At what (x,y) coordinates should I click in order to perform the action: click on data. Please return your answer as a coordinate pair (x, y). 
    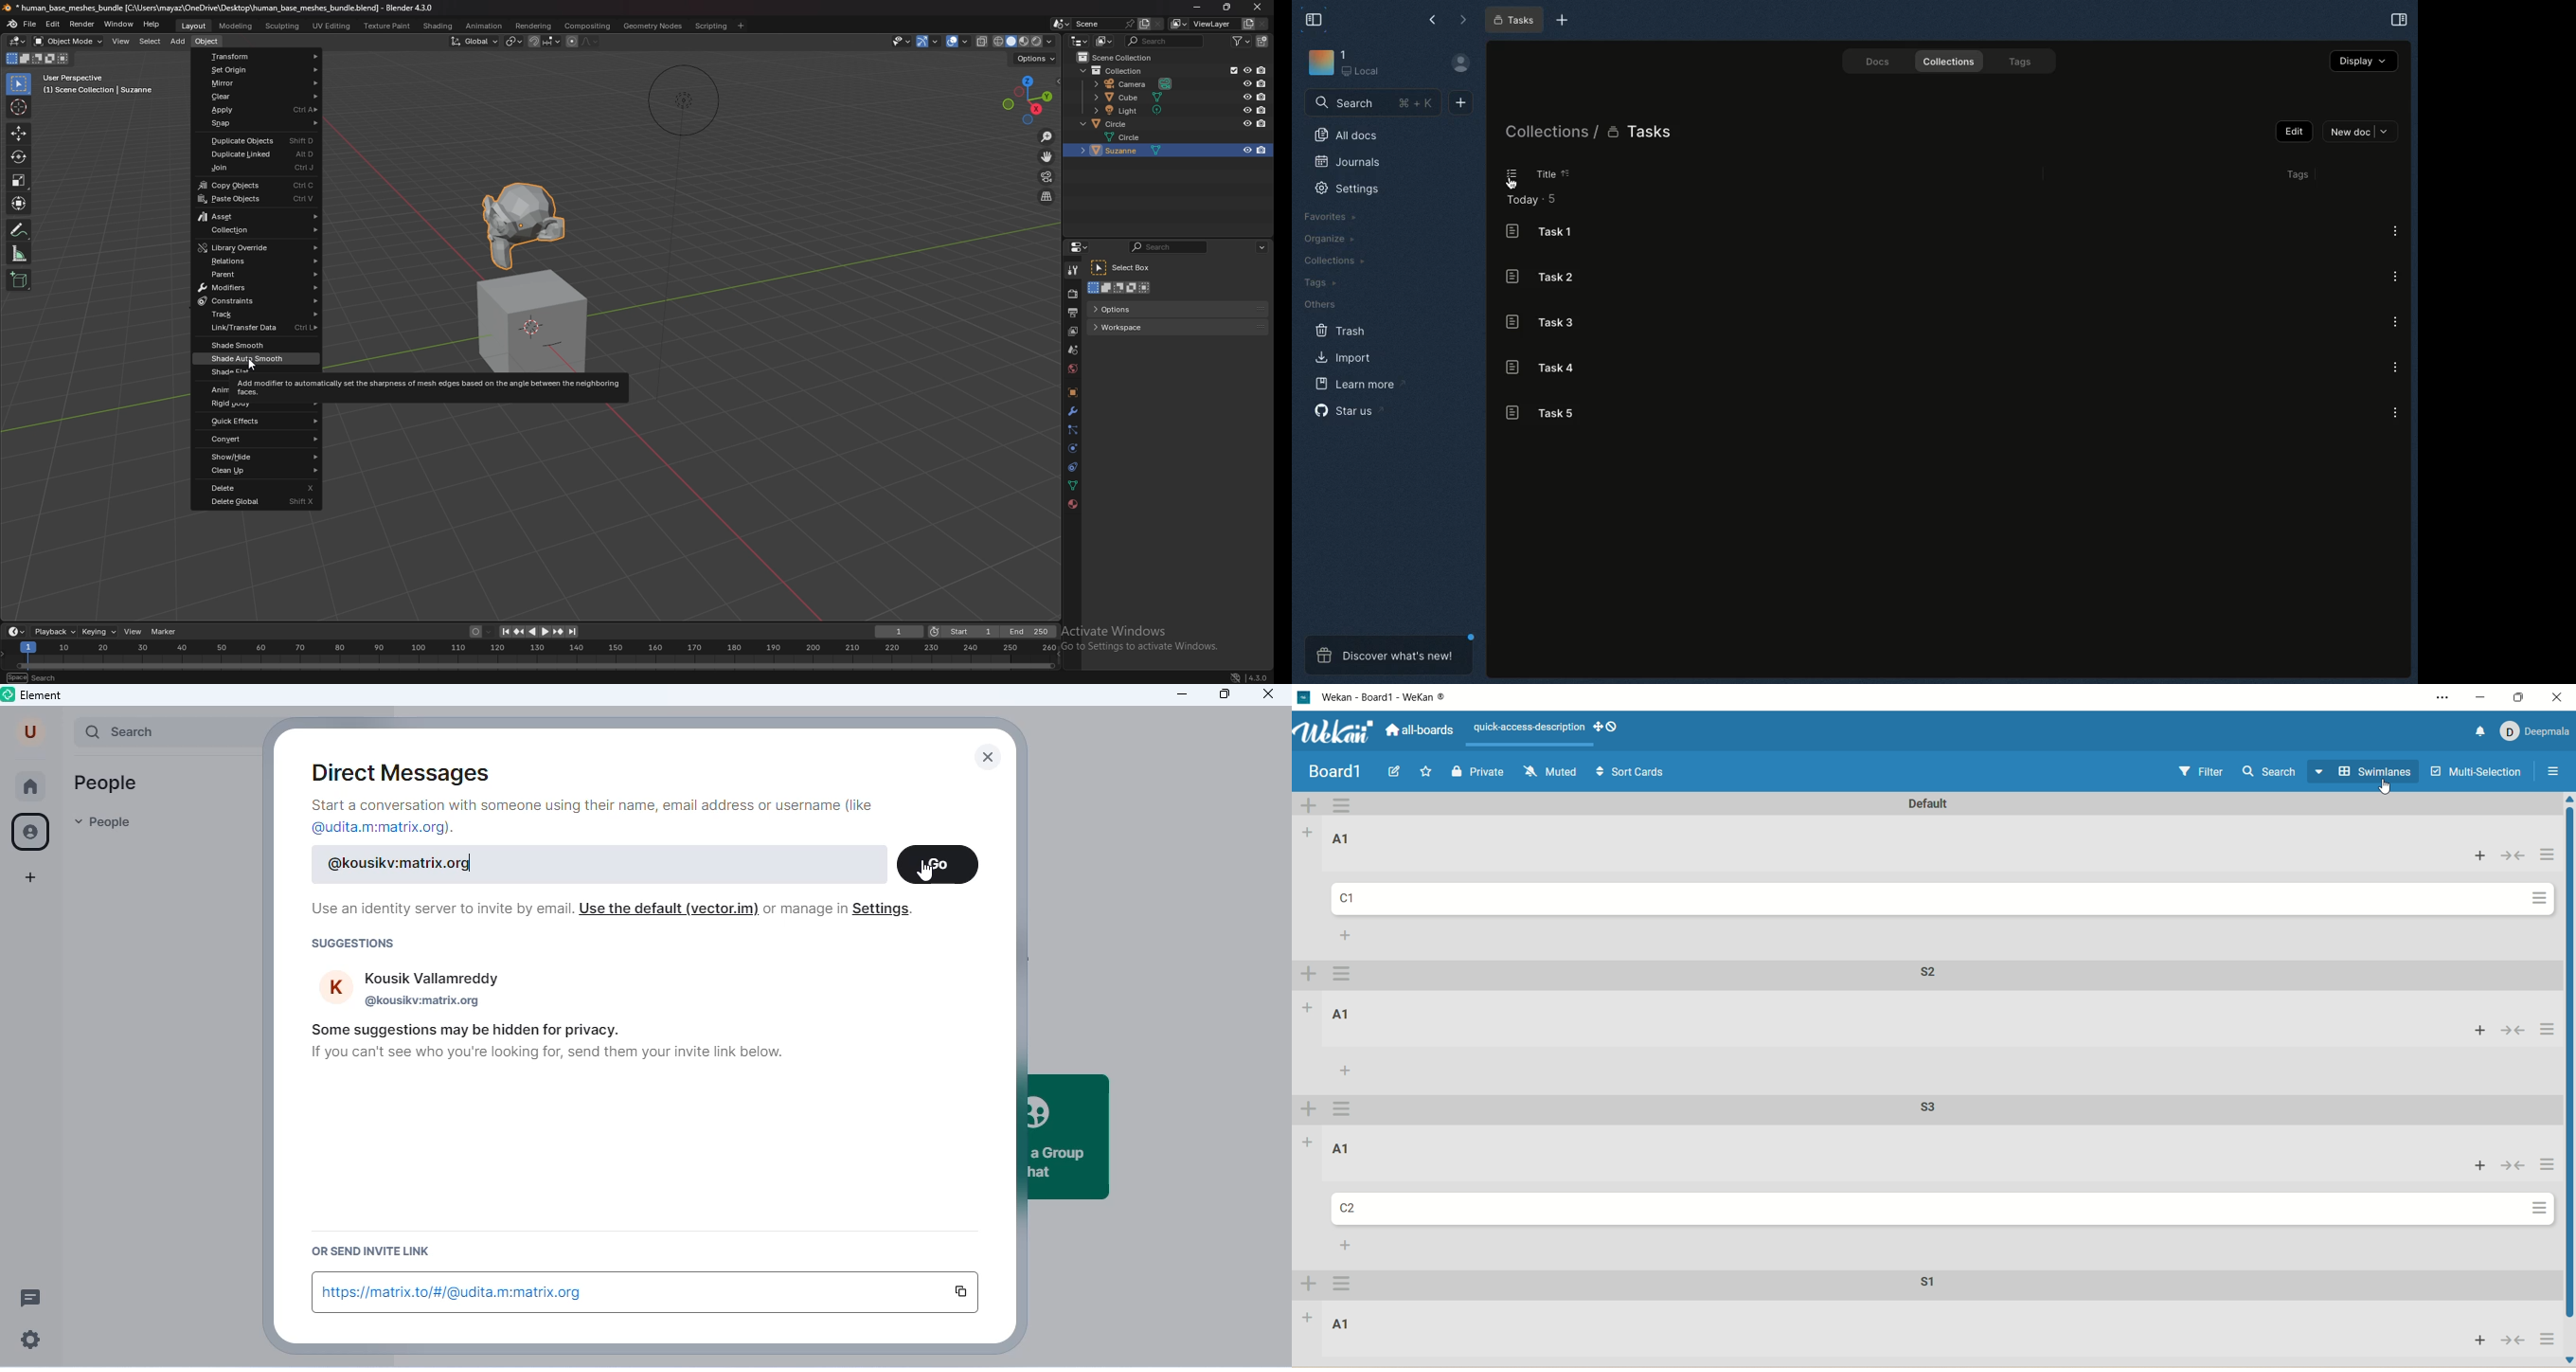
    Looking at the image, I should click on (1074, 485).